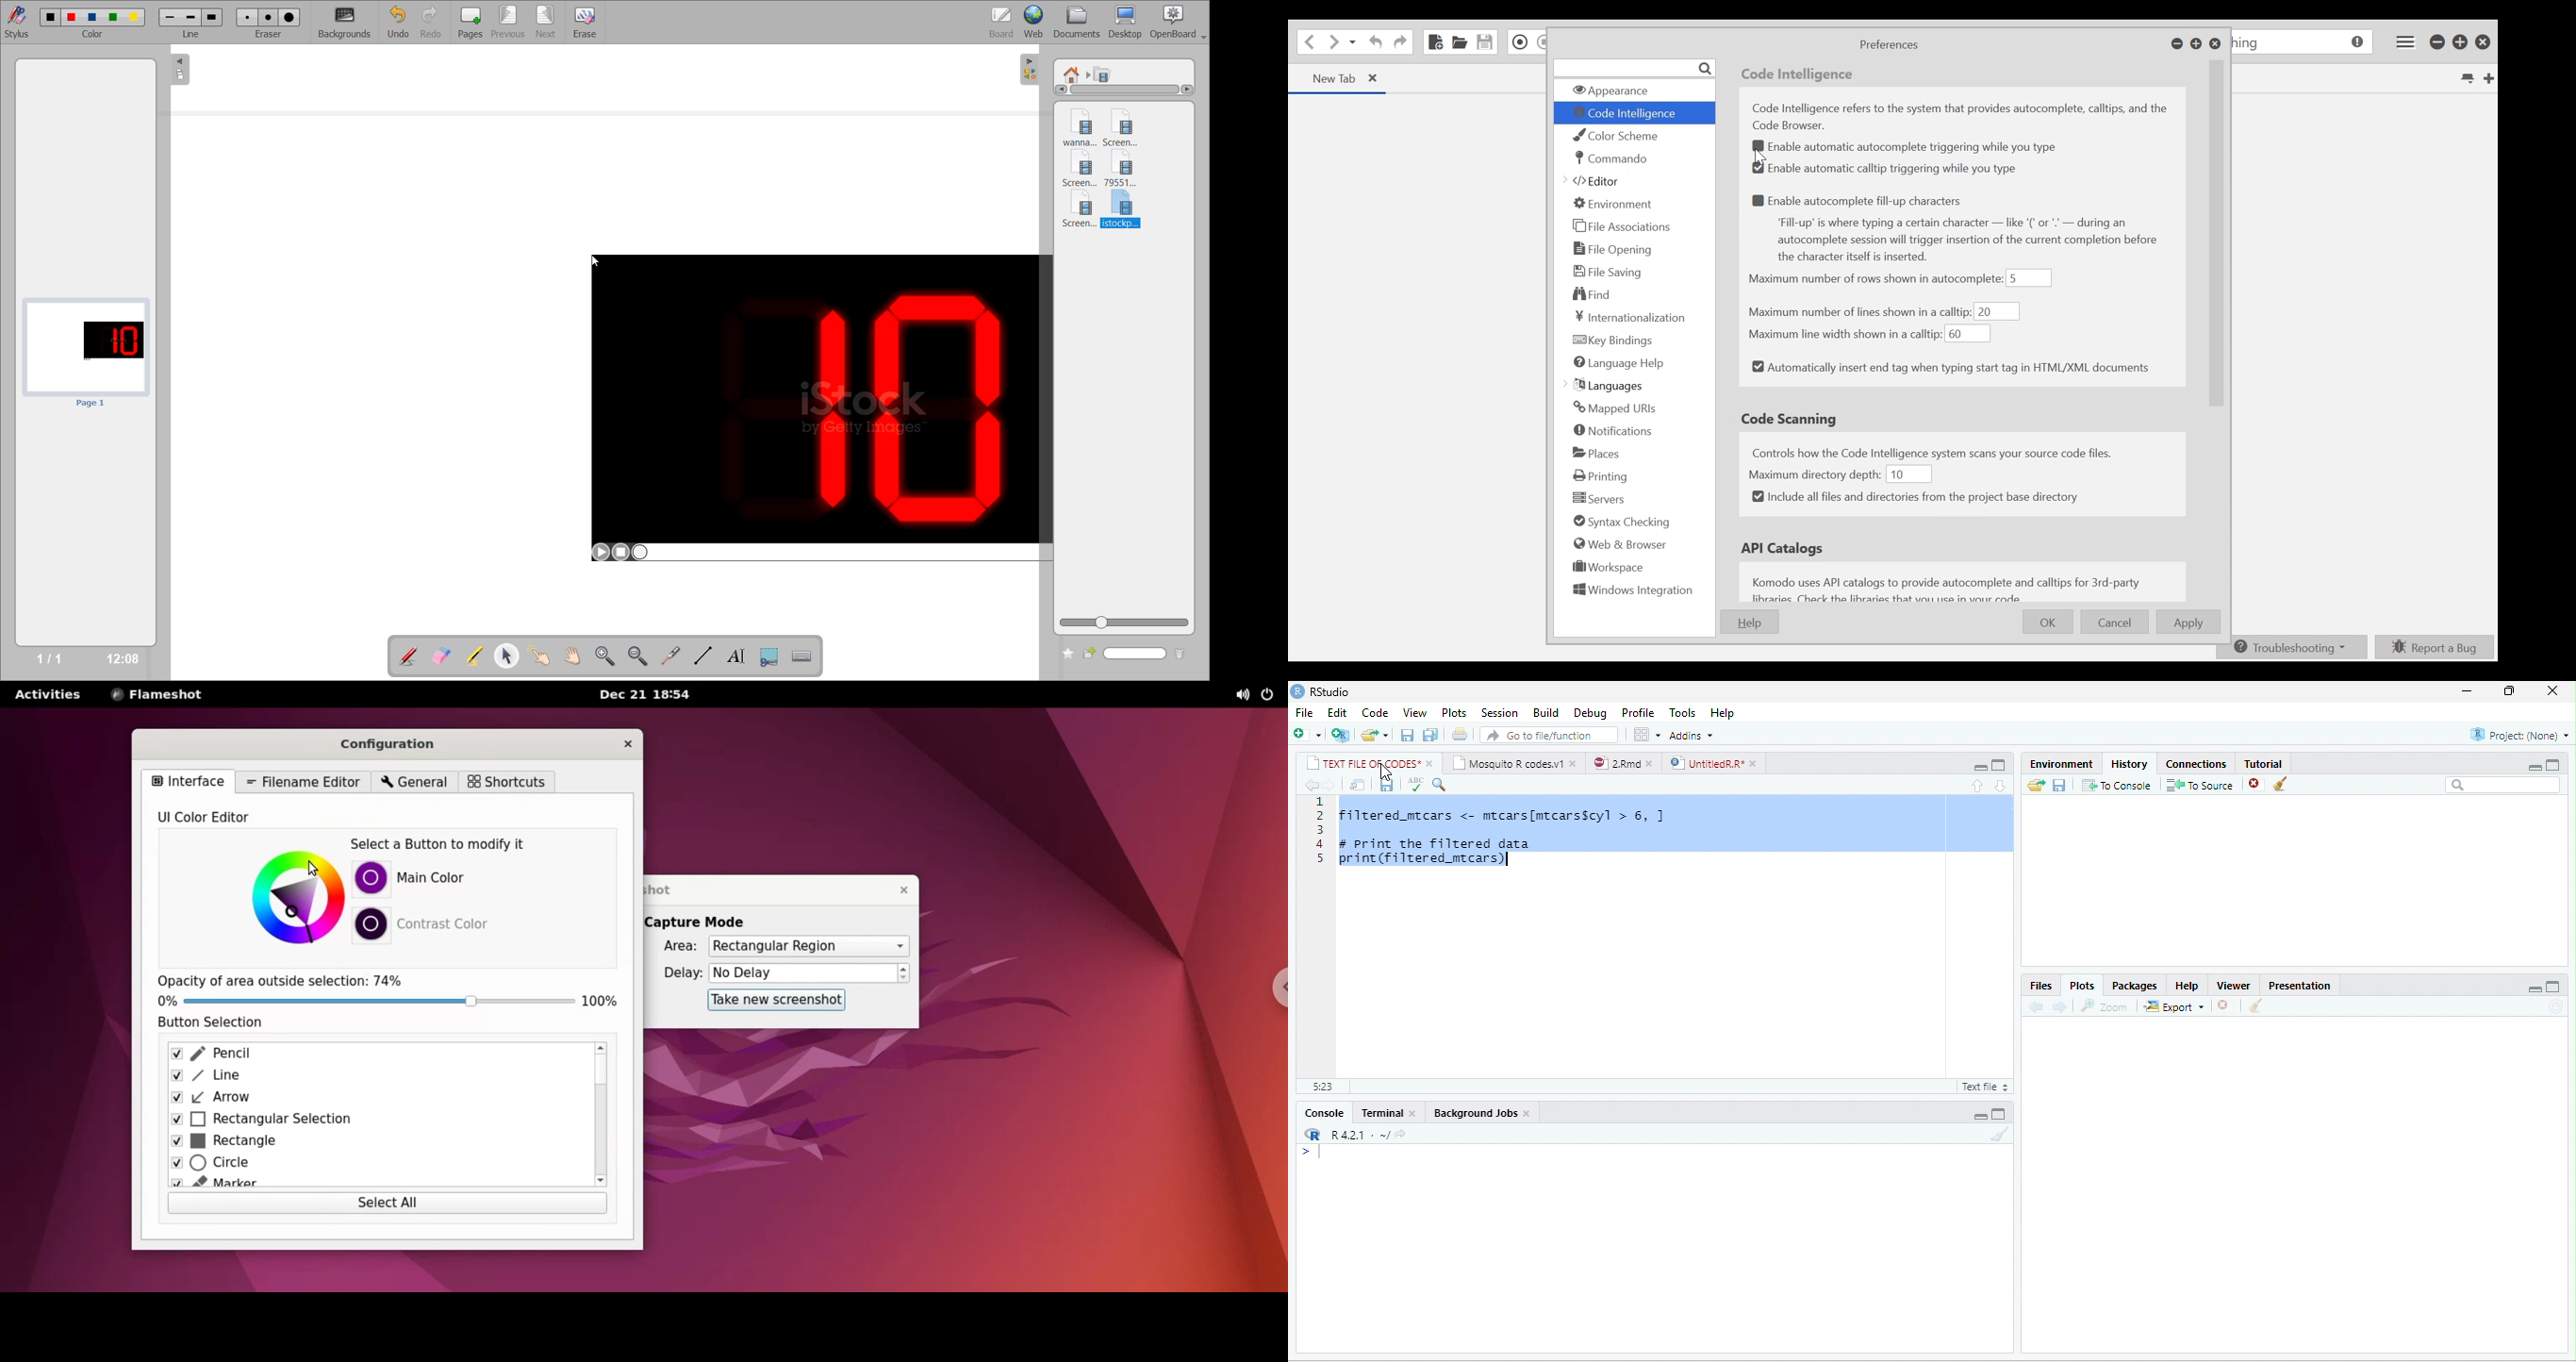 This screenshot has height=1372, width=2576. What do you see at coordinates (1323, 1087) in the screenshot?
I see `5:23` at bounding box center [1323, 1087].